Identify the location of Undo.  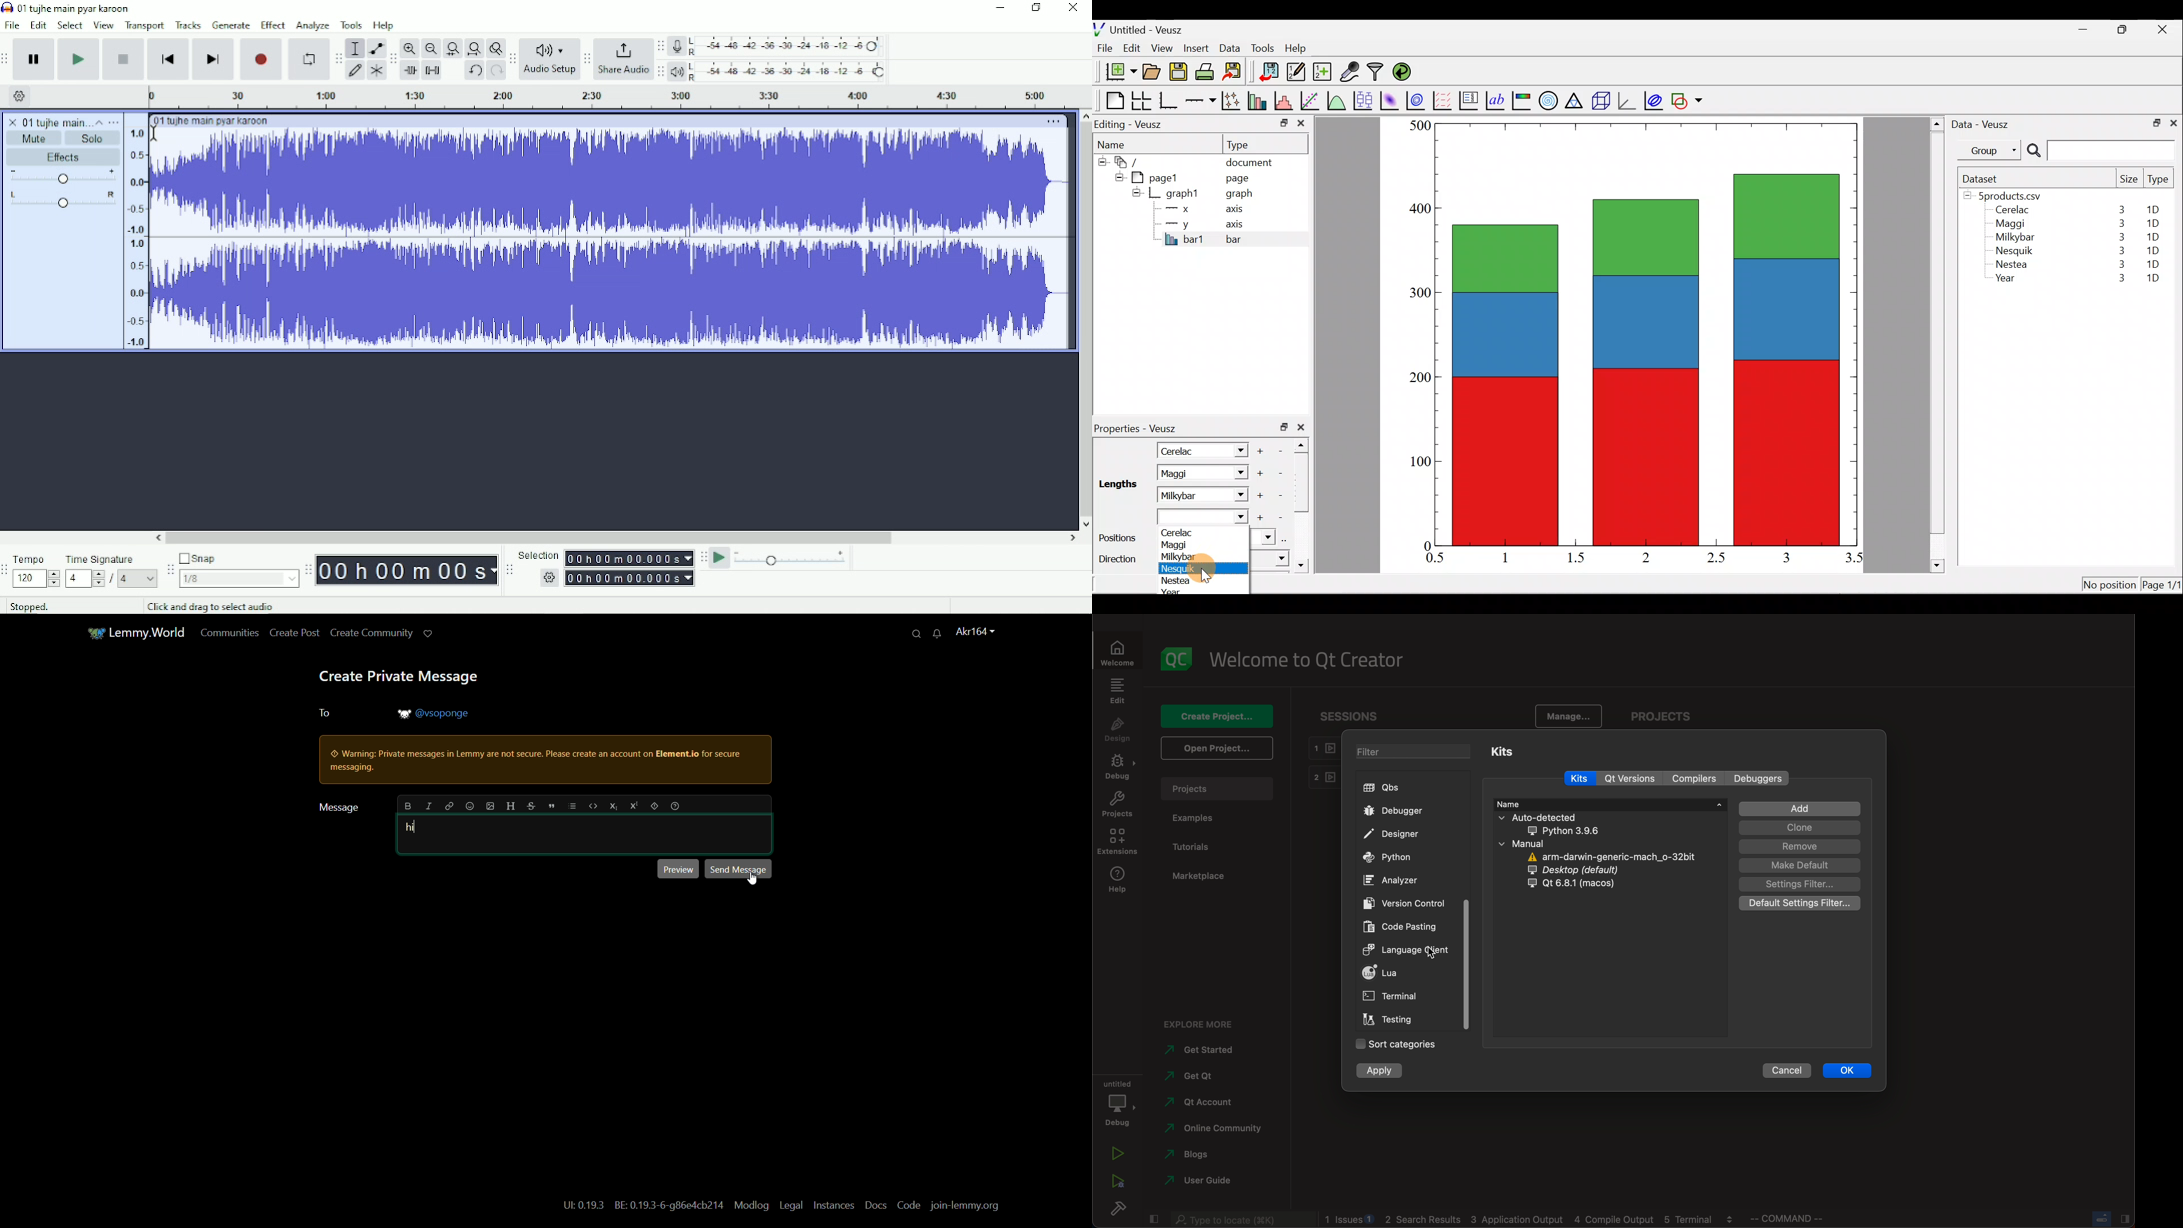
(474, 71).